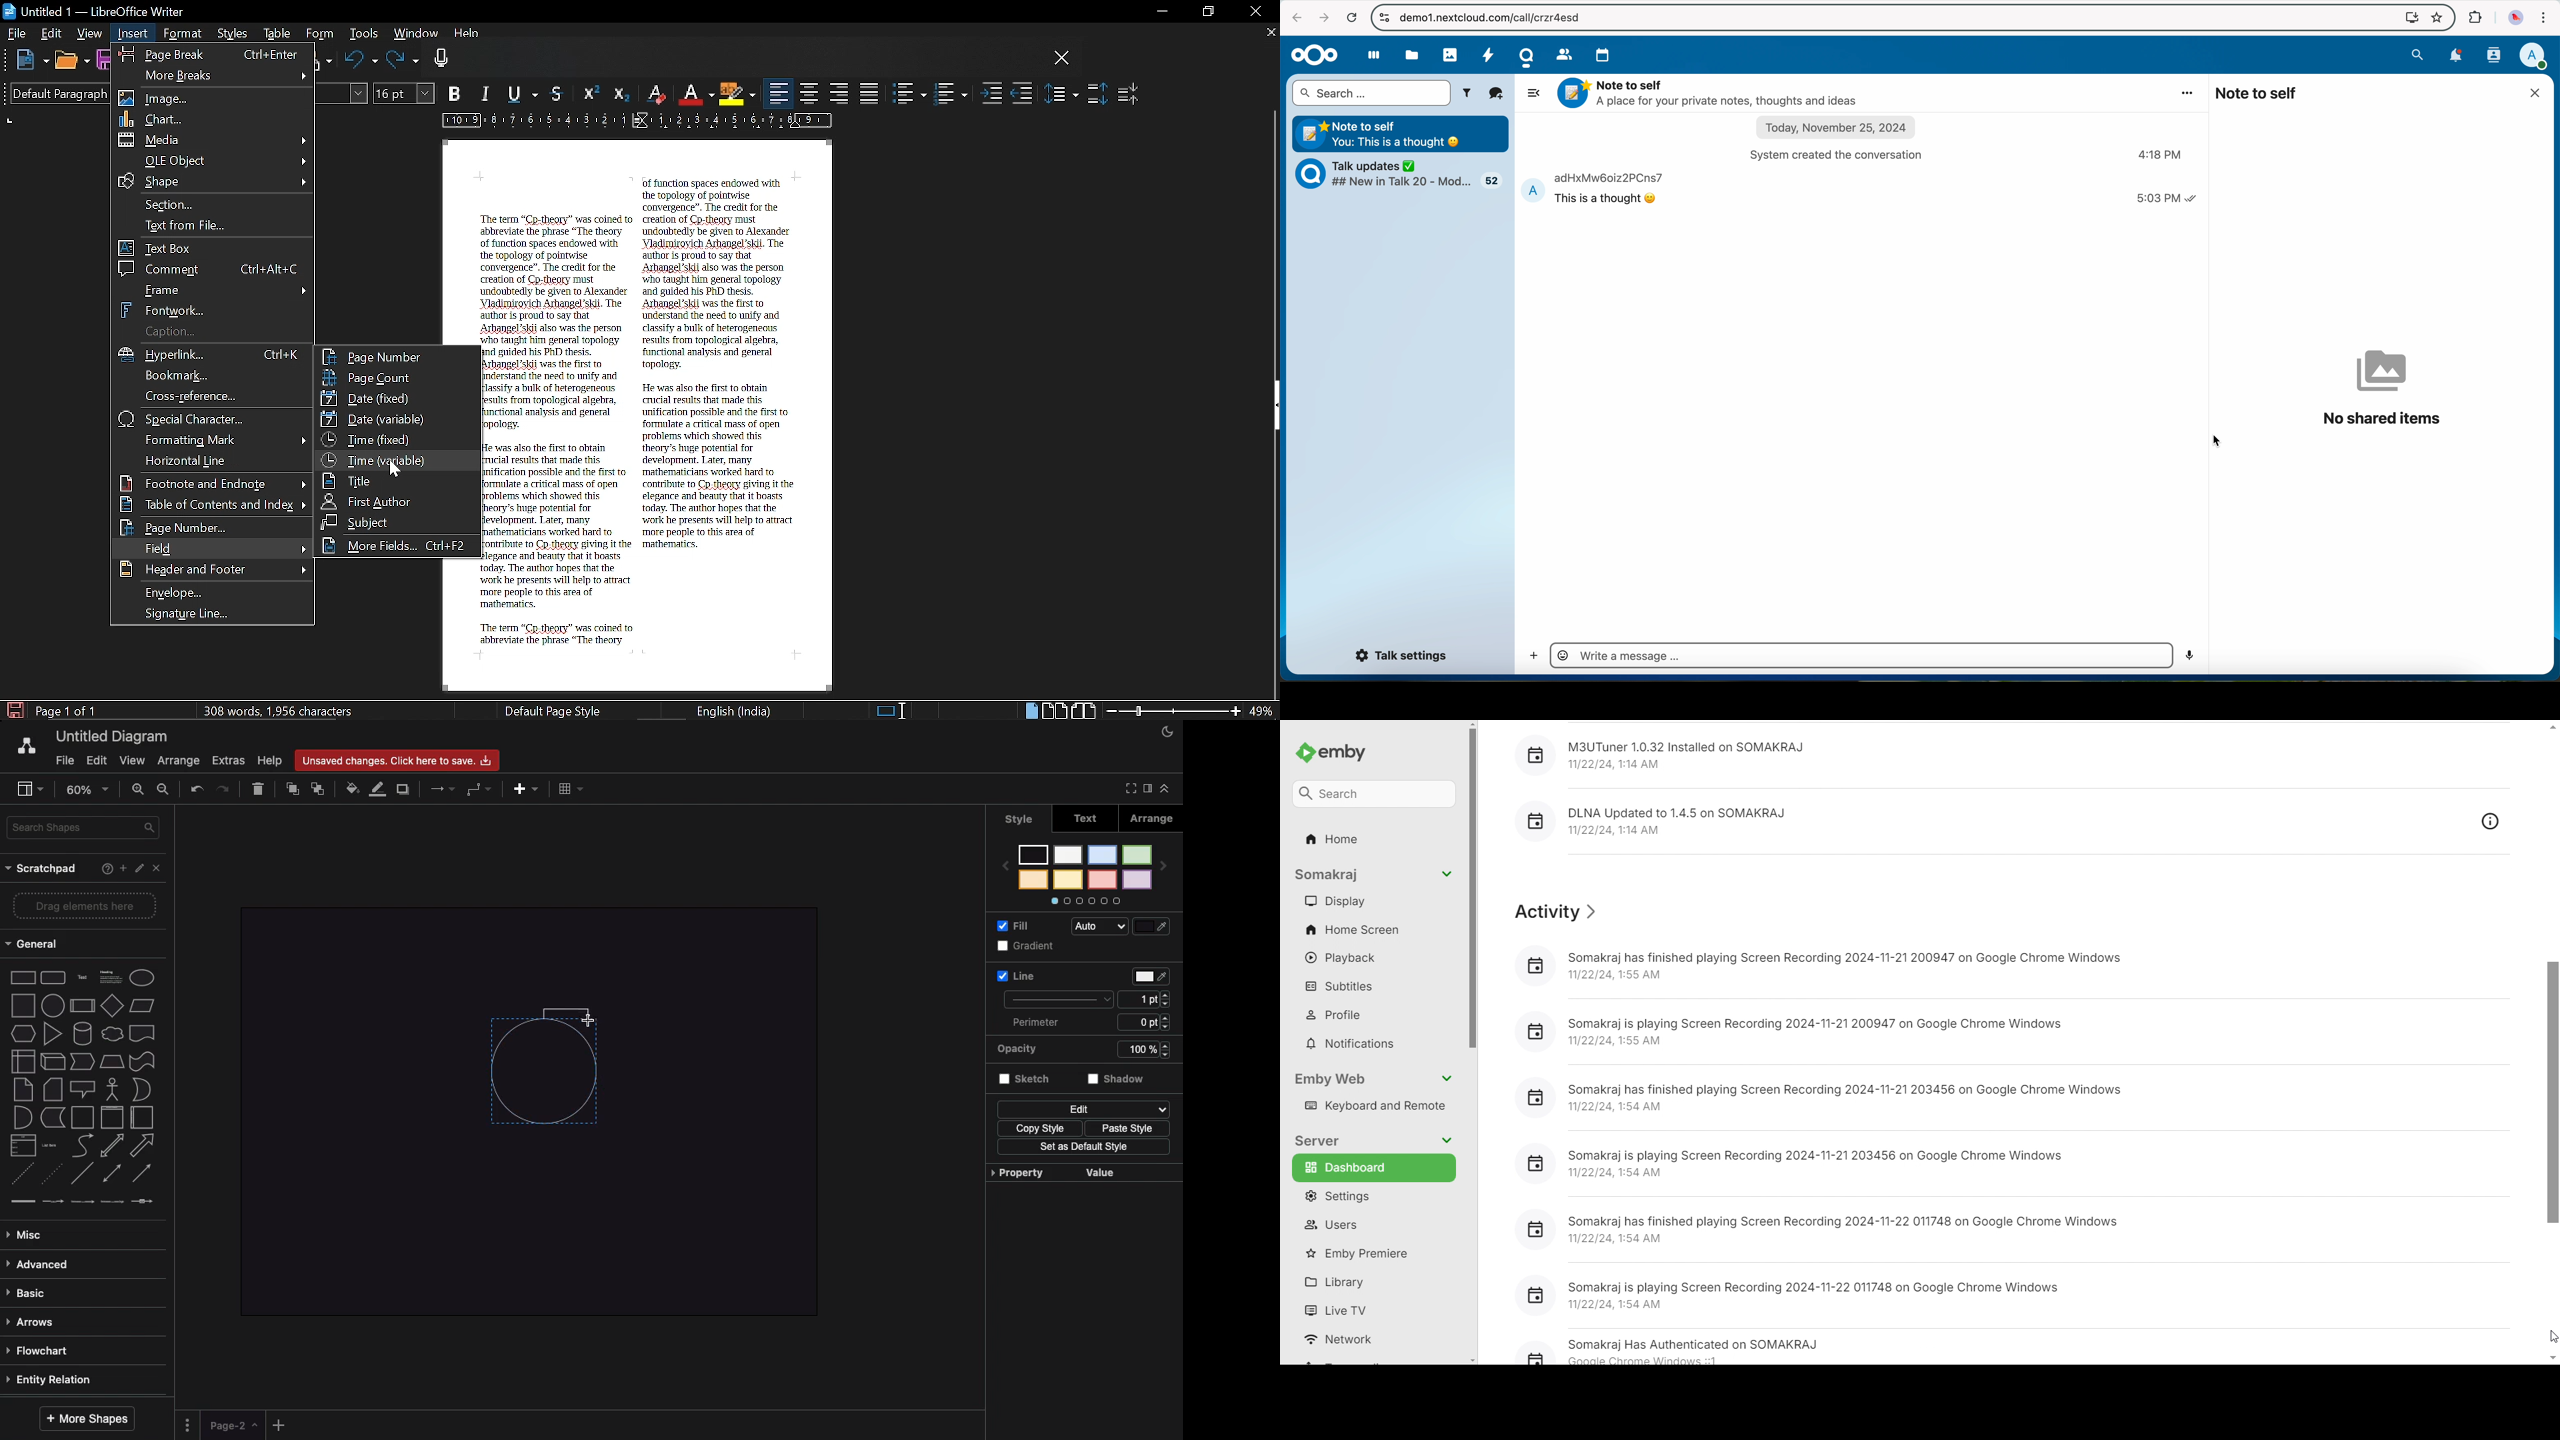 This screenshot has height=1456, width=2576. What do you see at coordinates (1314, 54) in the screenshot?
I see `Nextcloud logo` at bounding box center [1314, 54].